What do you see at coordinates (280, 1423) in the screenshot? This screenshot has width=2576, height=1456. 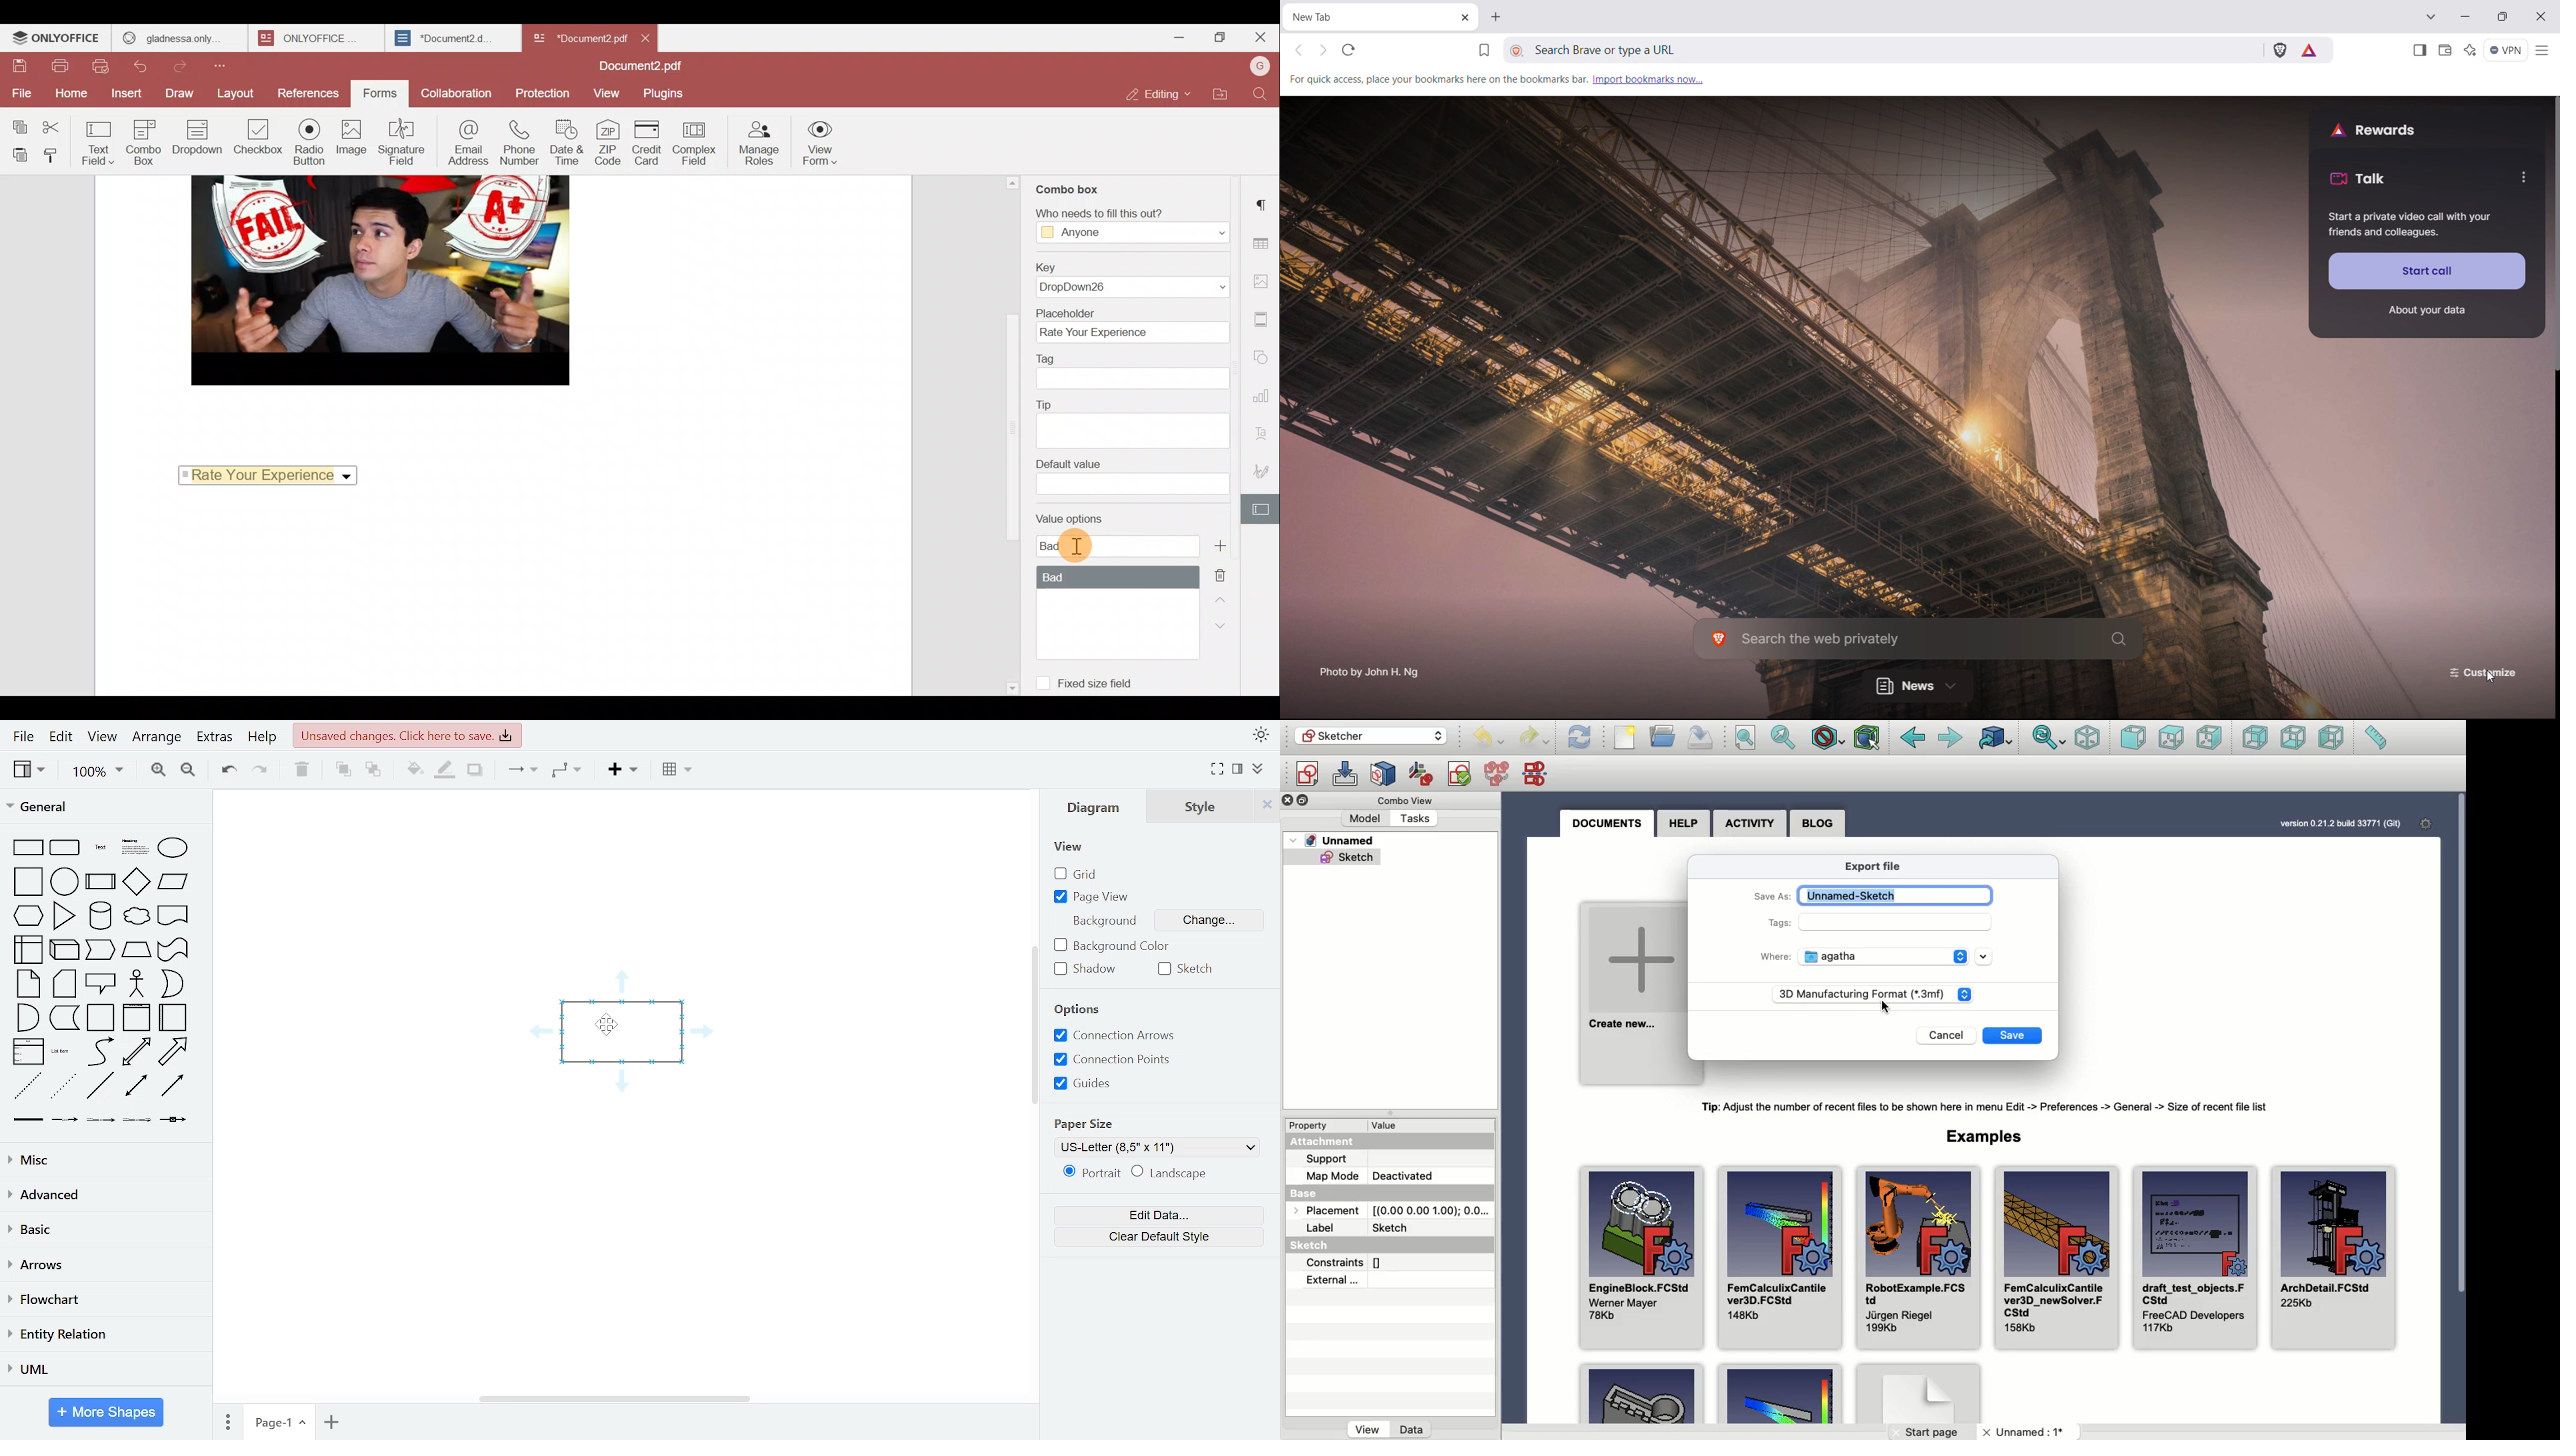 I see `Page-1` at bounding box center [280, 1423].